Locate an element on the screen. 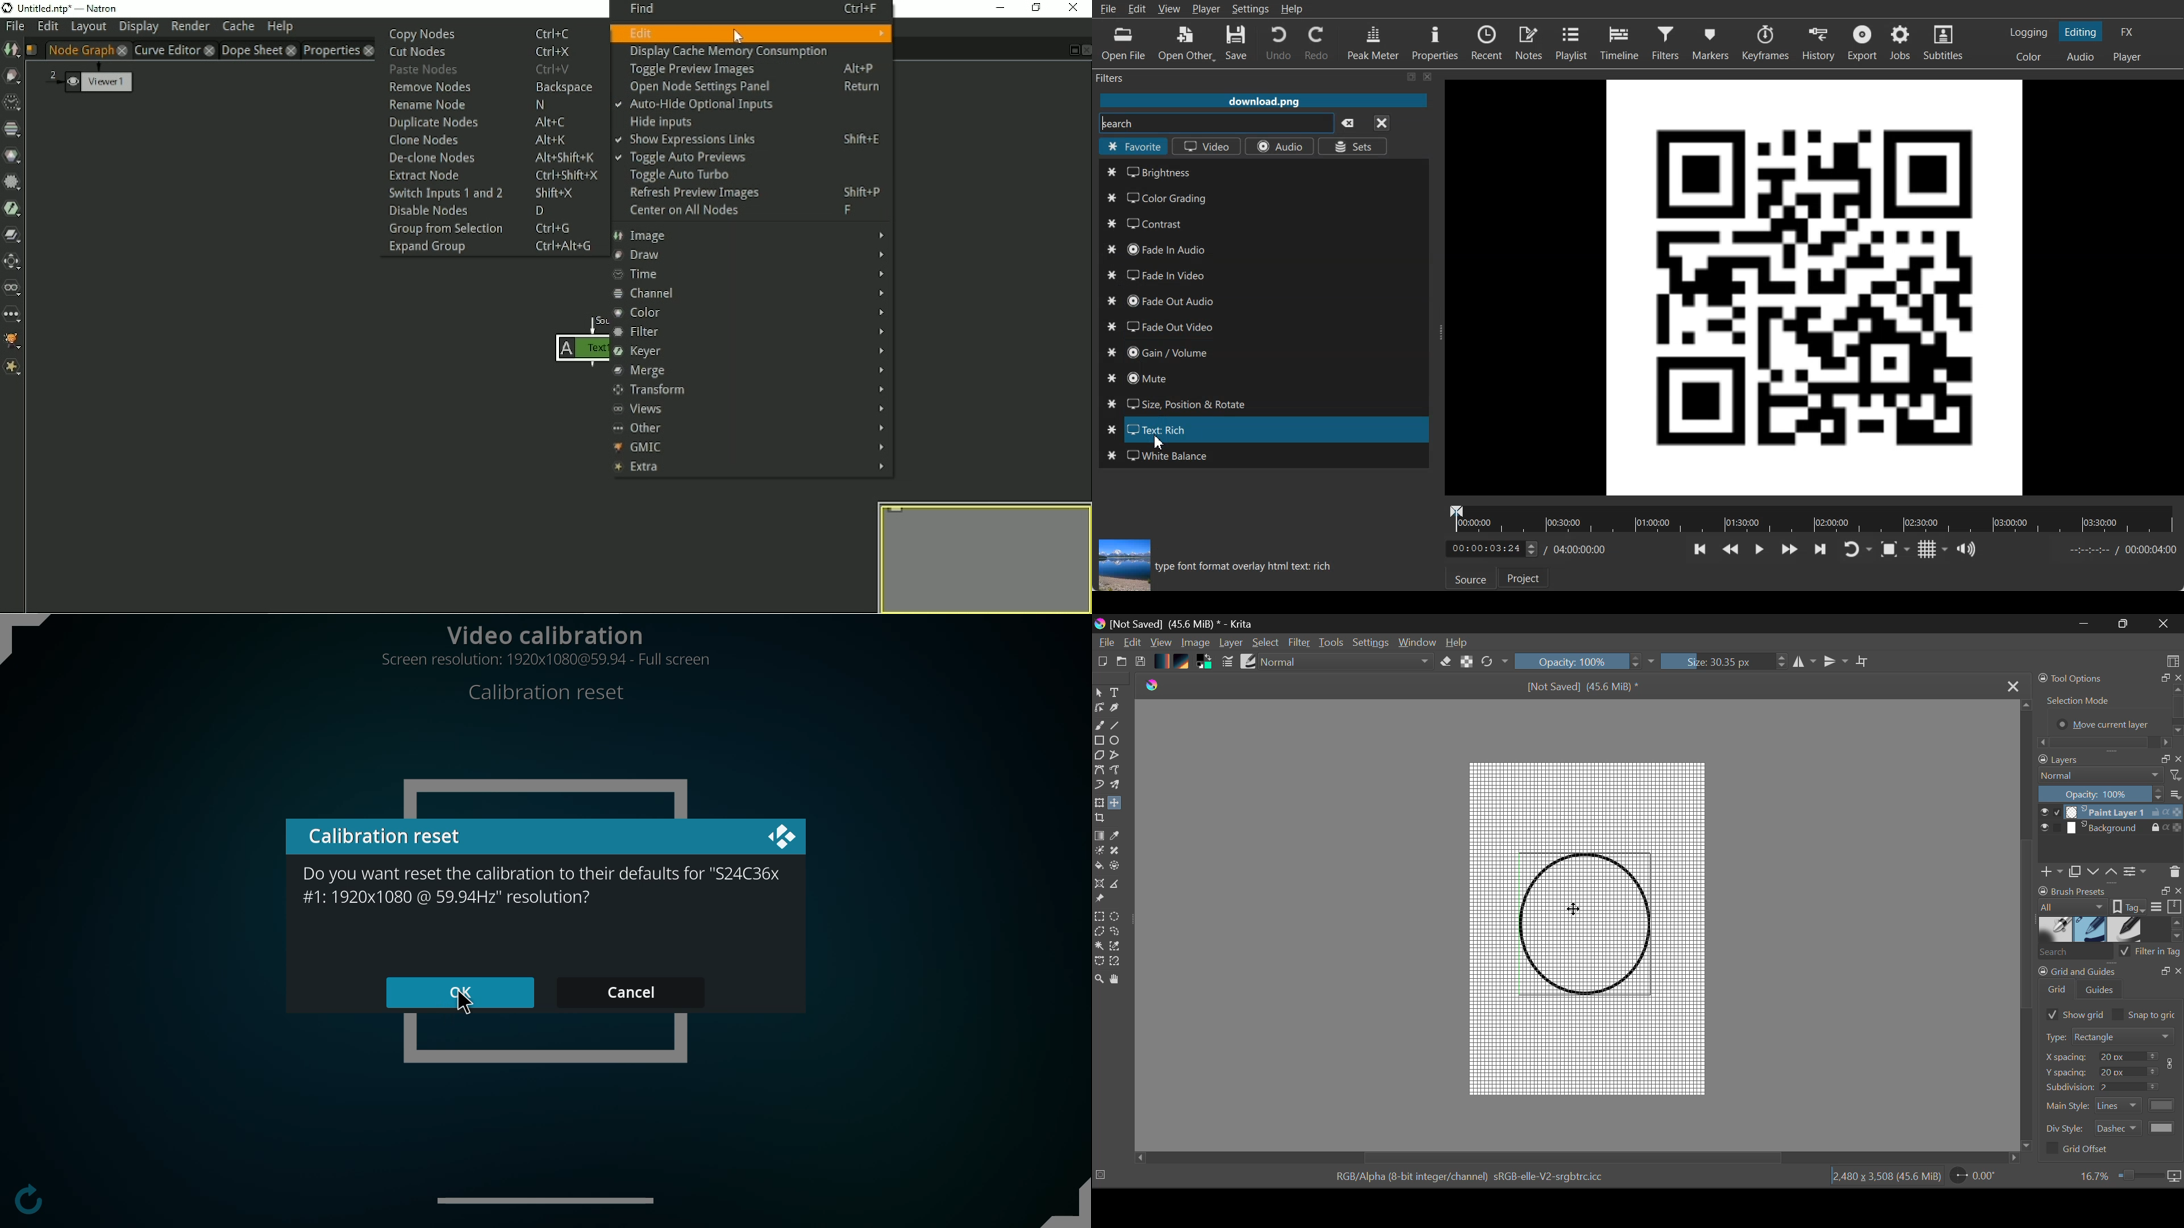  Tools is located at coordinates (1332, 644).